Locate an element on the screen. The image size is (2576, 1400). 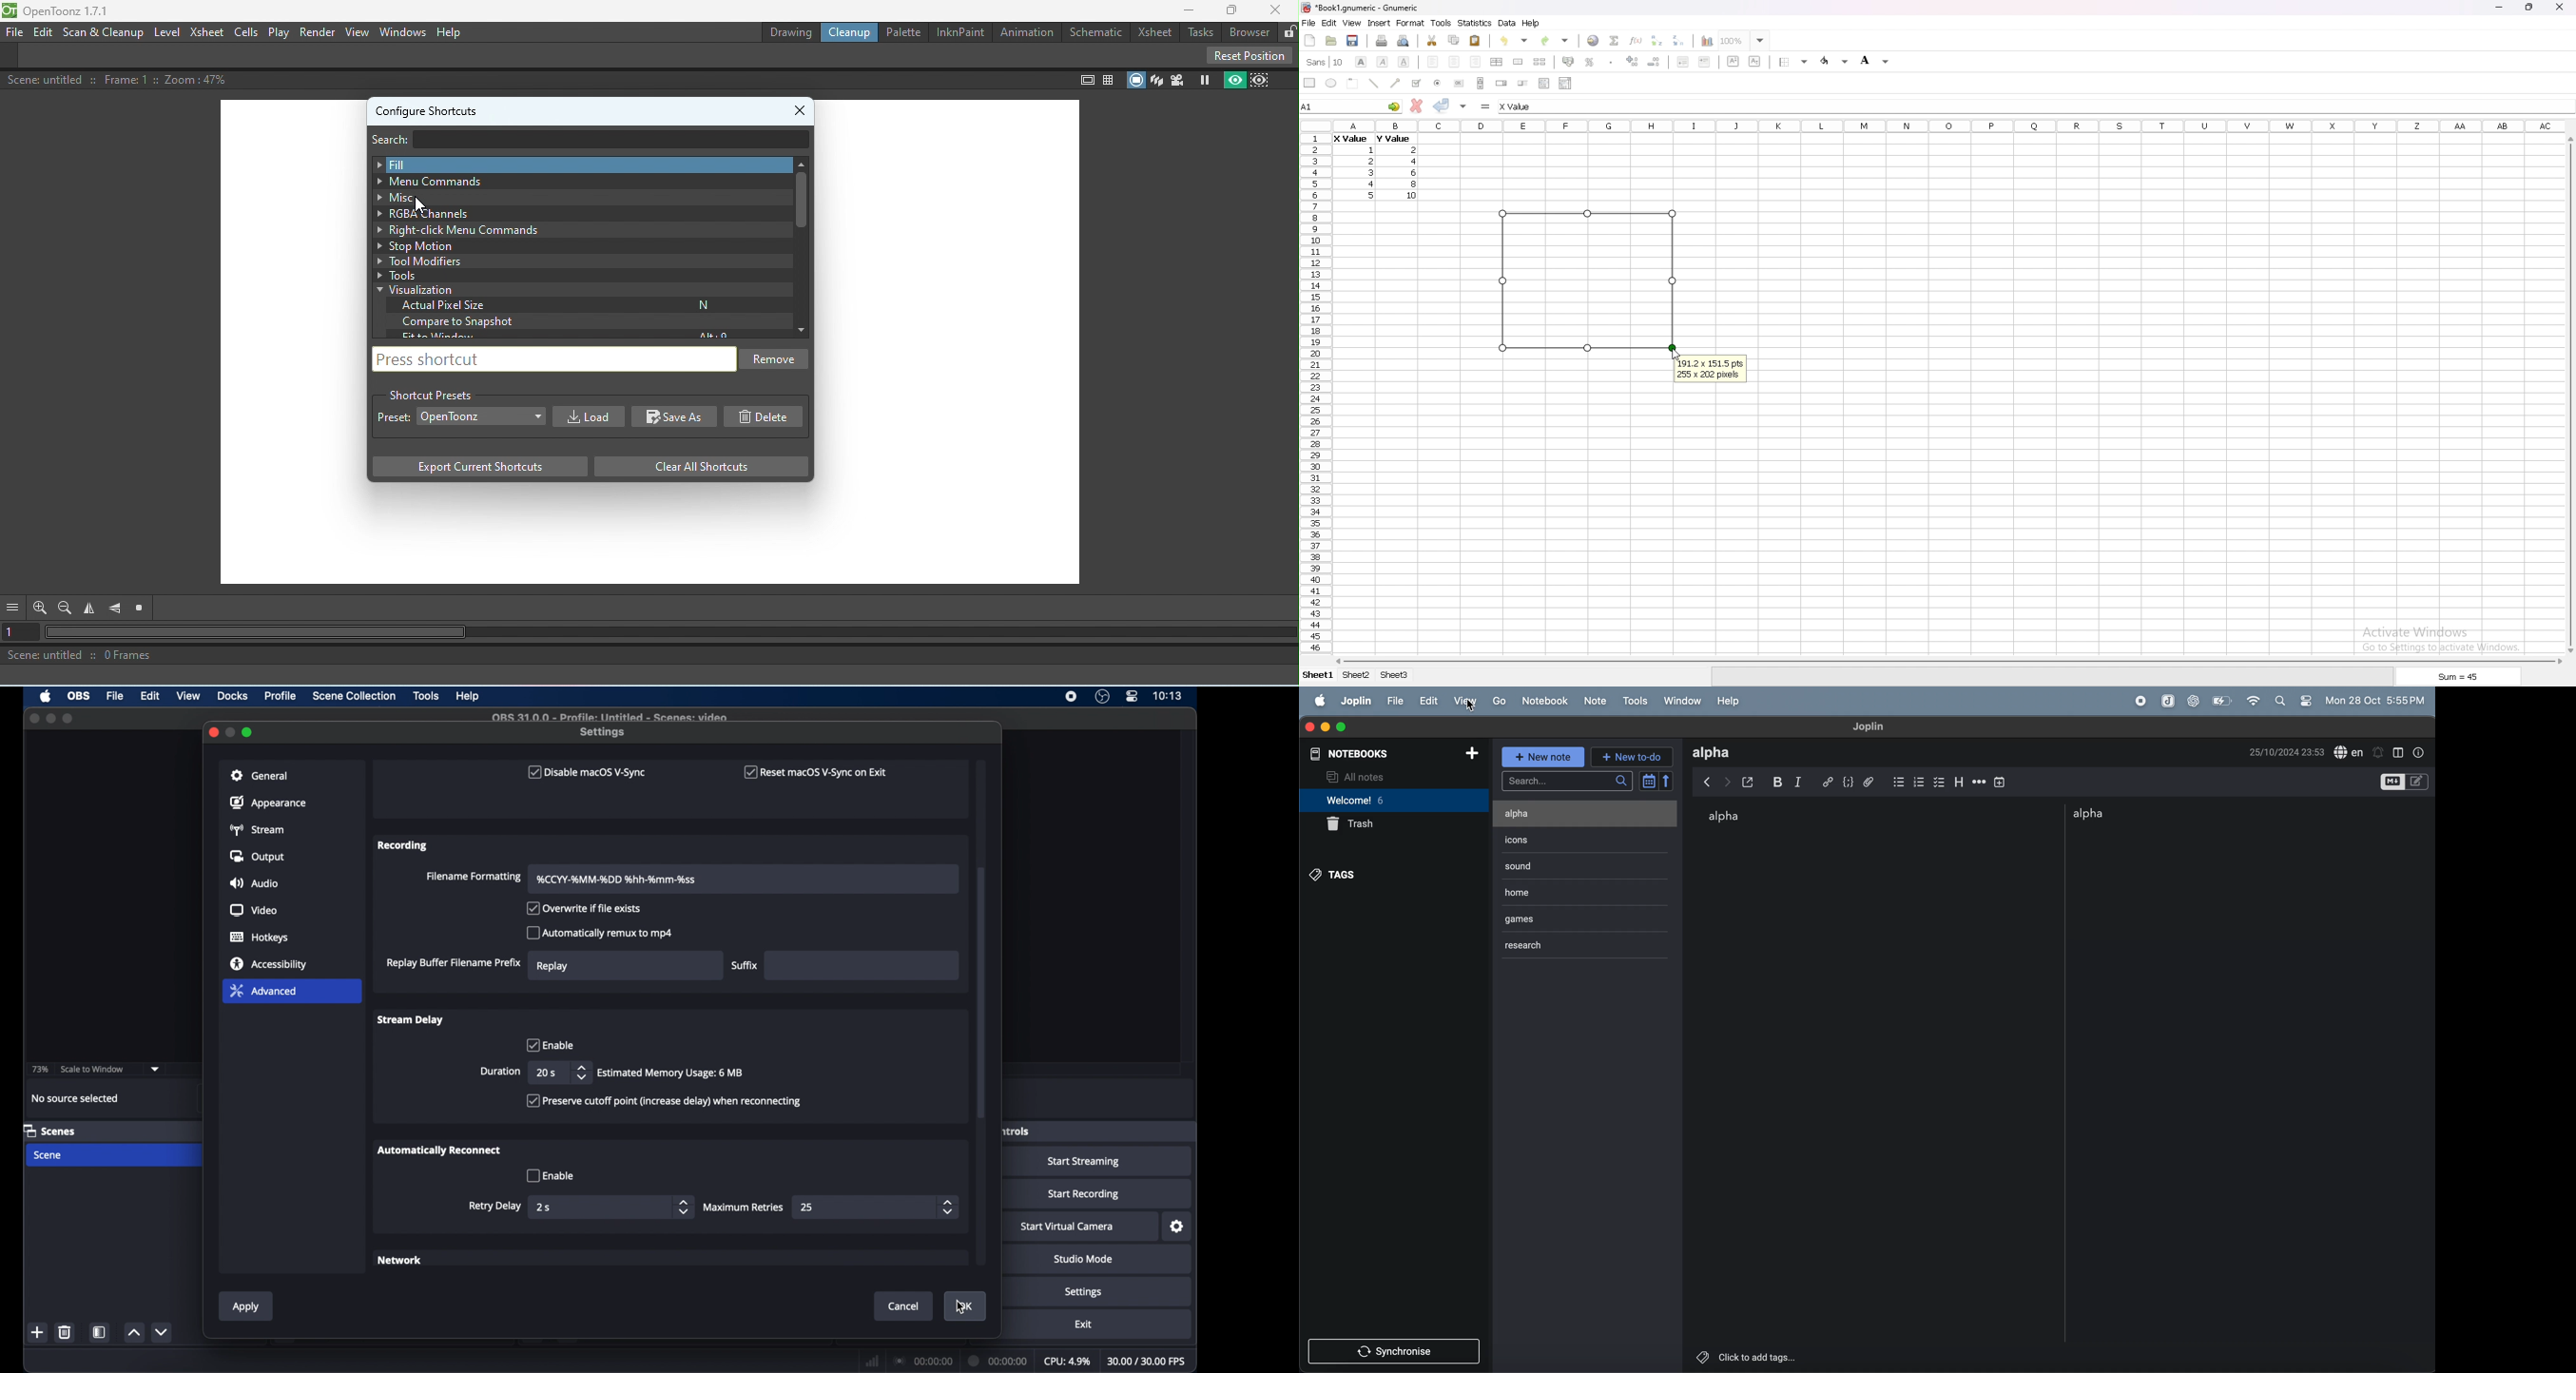
Close is located at coordinates (803, 106).